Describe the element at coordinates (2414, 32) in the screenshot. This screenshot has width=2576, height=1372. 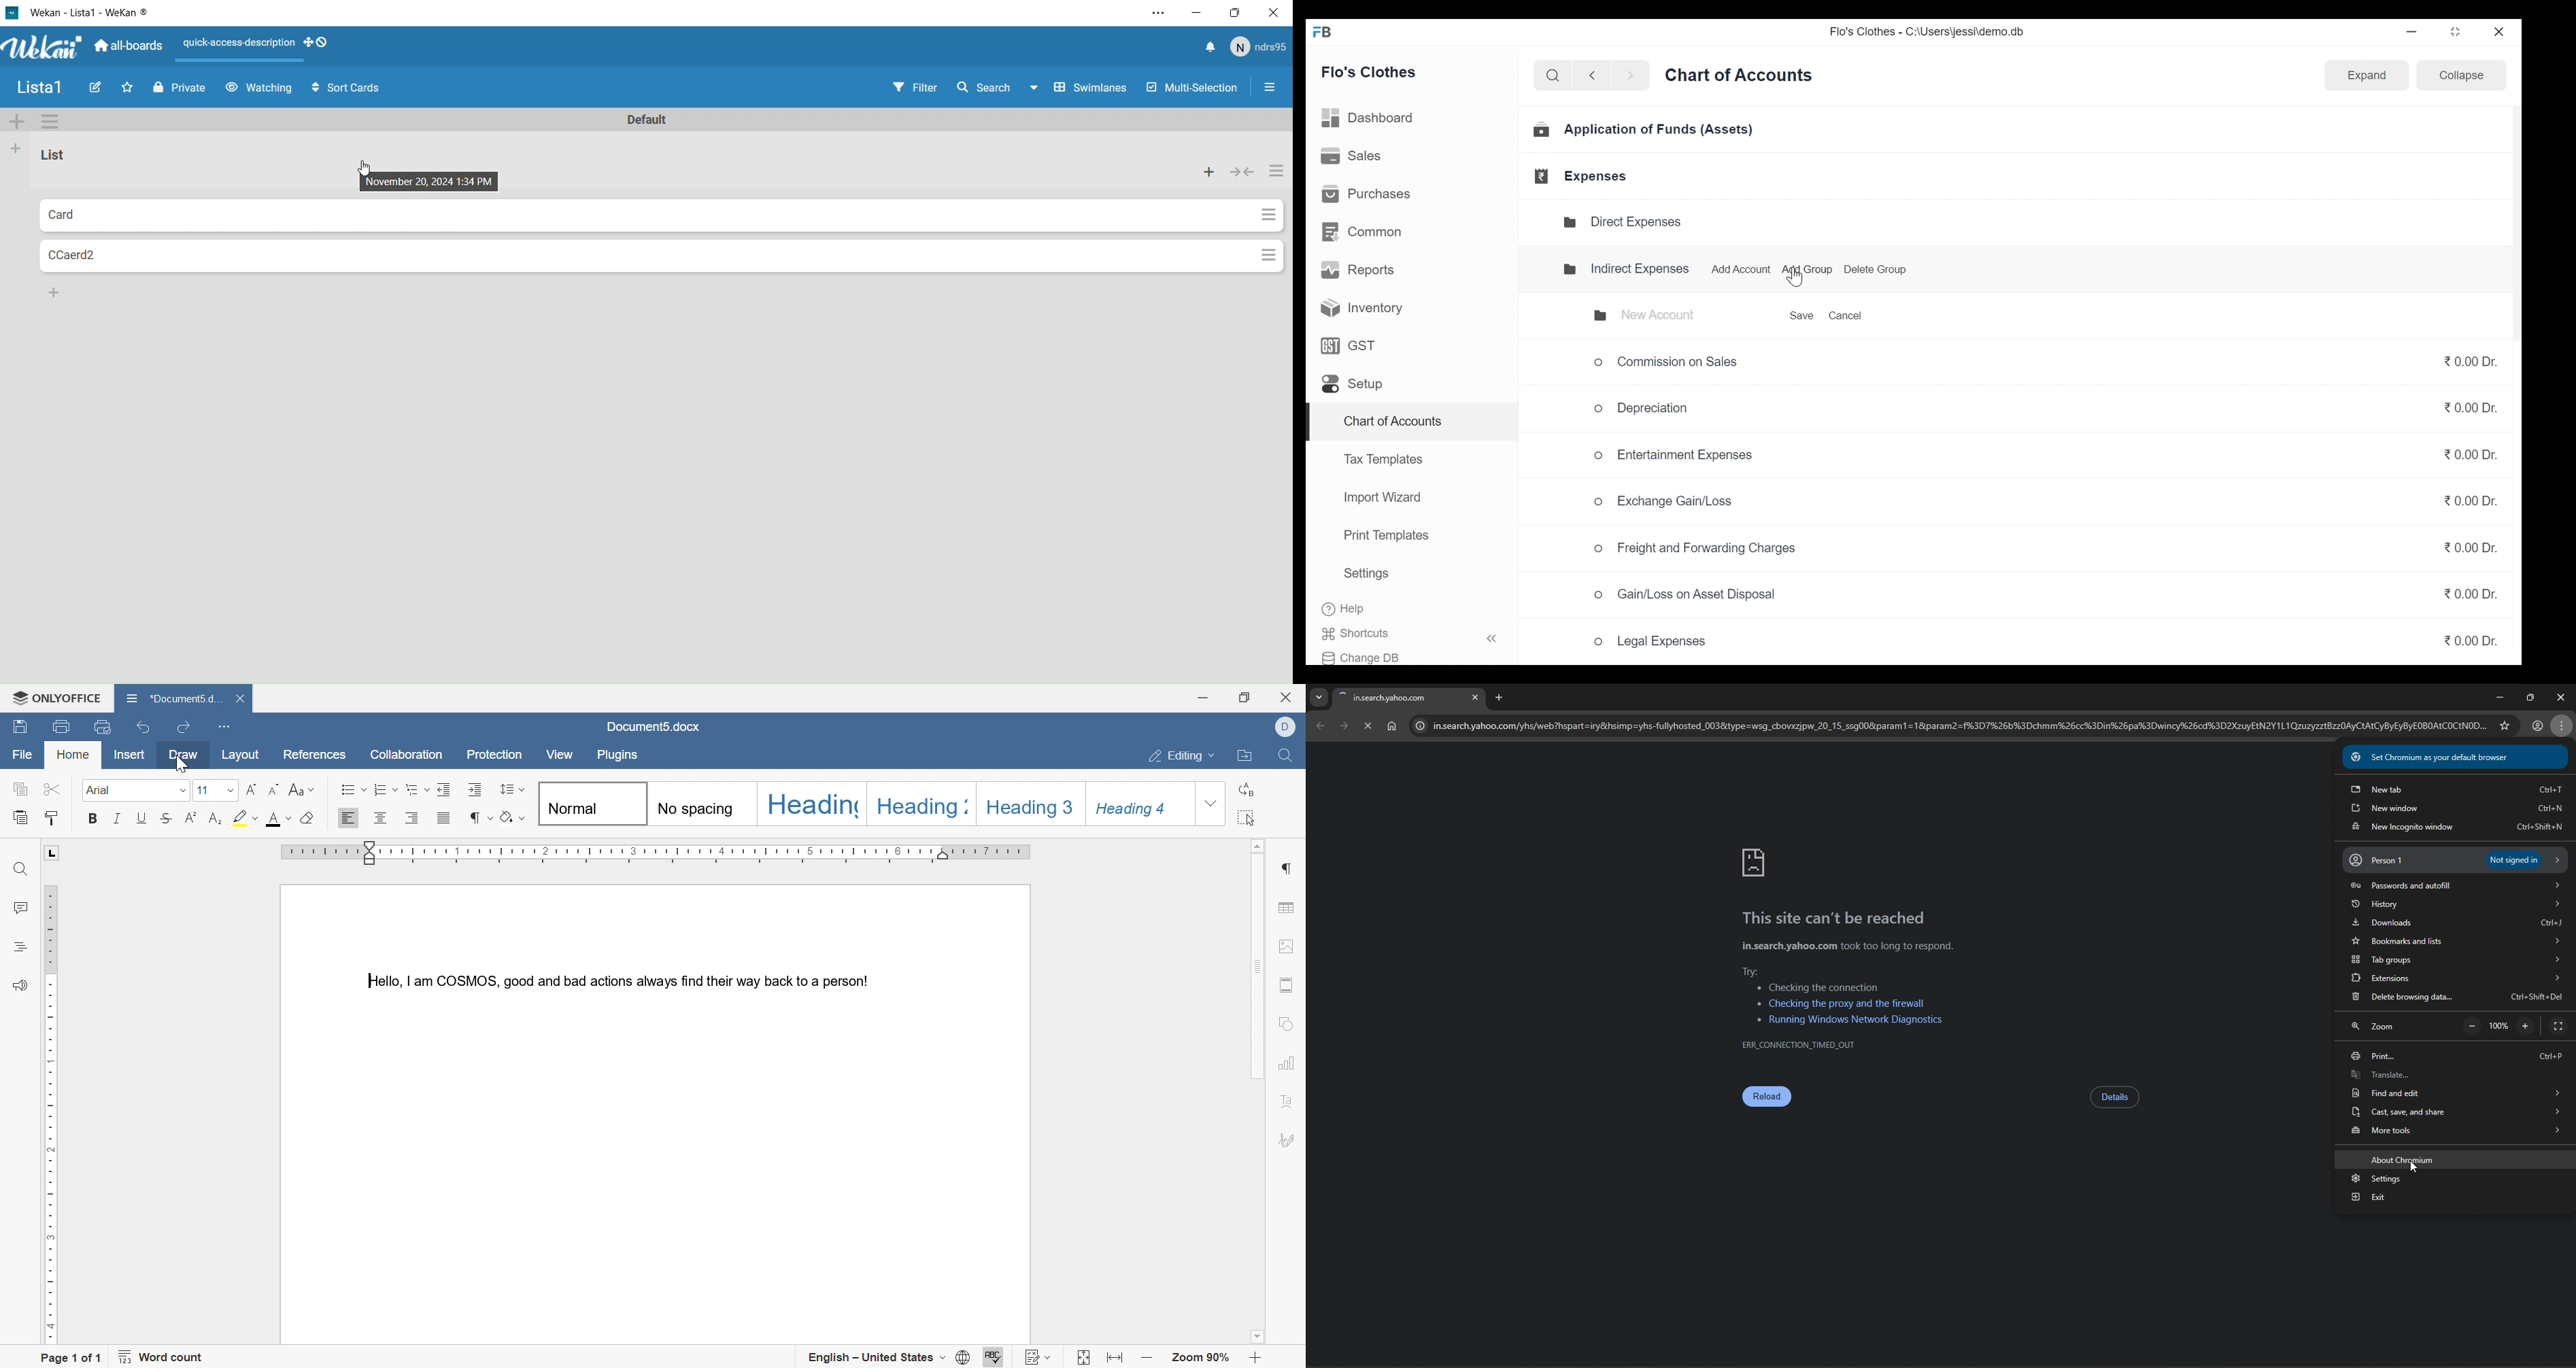
I see `minimize` at that location.